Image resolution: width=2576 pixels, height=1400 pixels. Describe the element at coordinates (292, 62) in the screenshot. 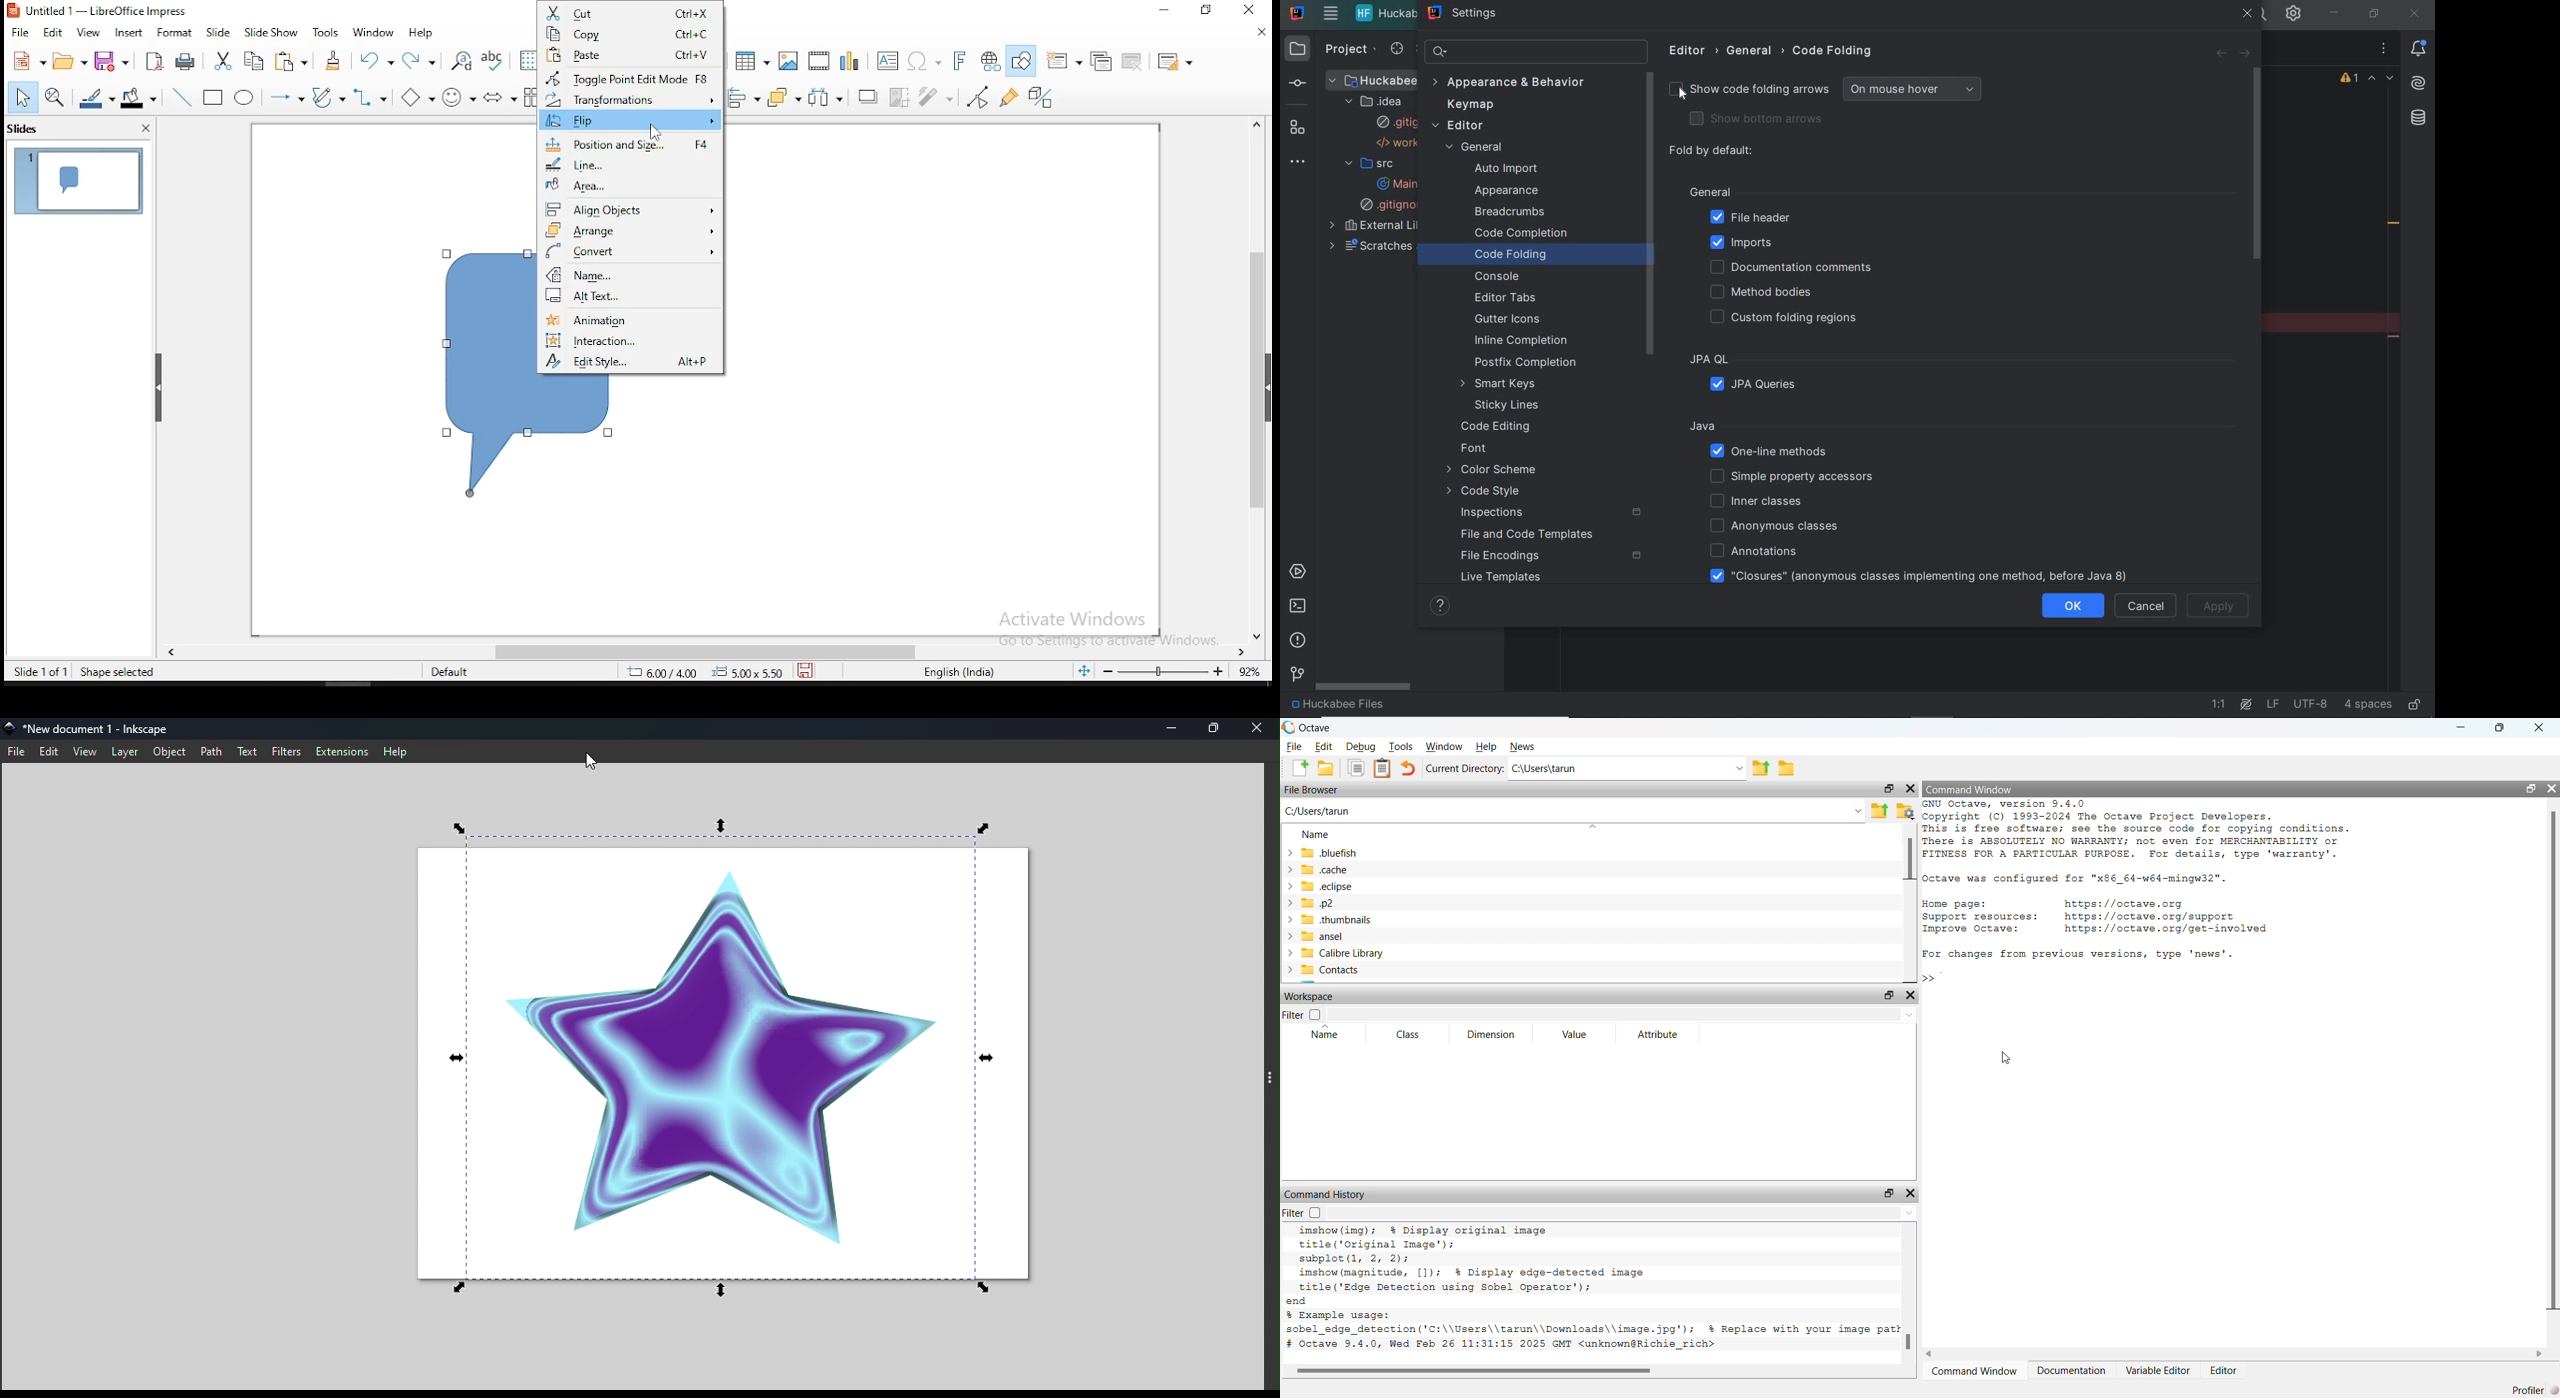

I see `paste` at that location.